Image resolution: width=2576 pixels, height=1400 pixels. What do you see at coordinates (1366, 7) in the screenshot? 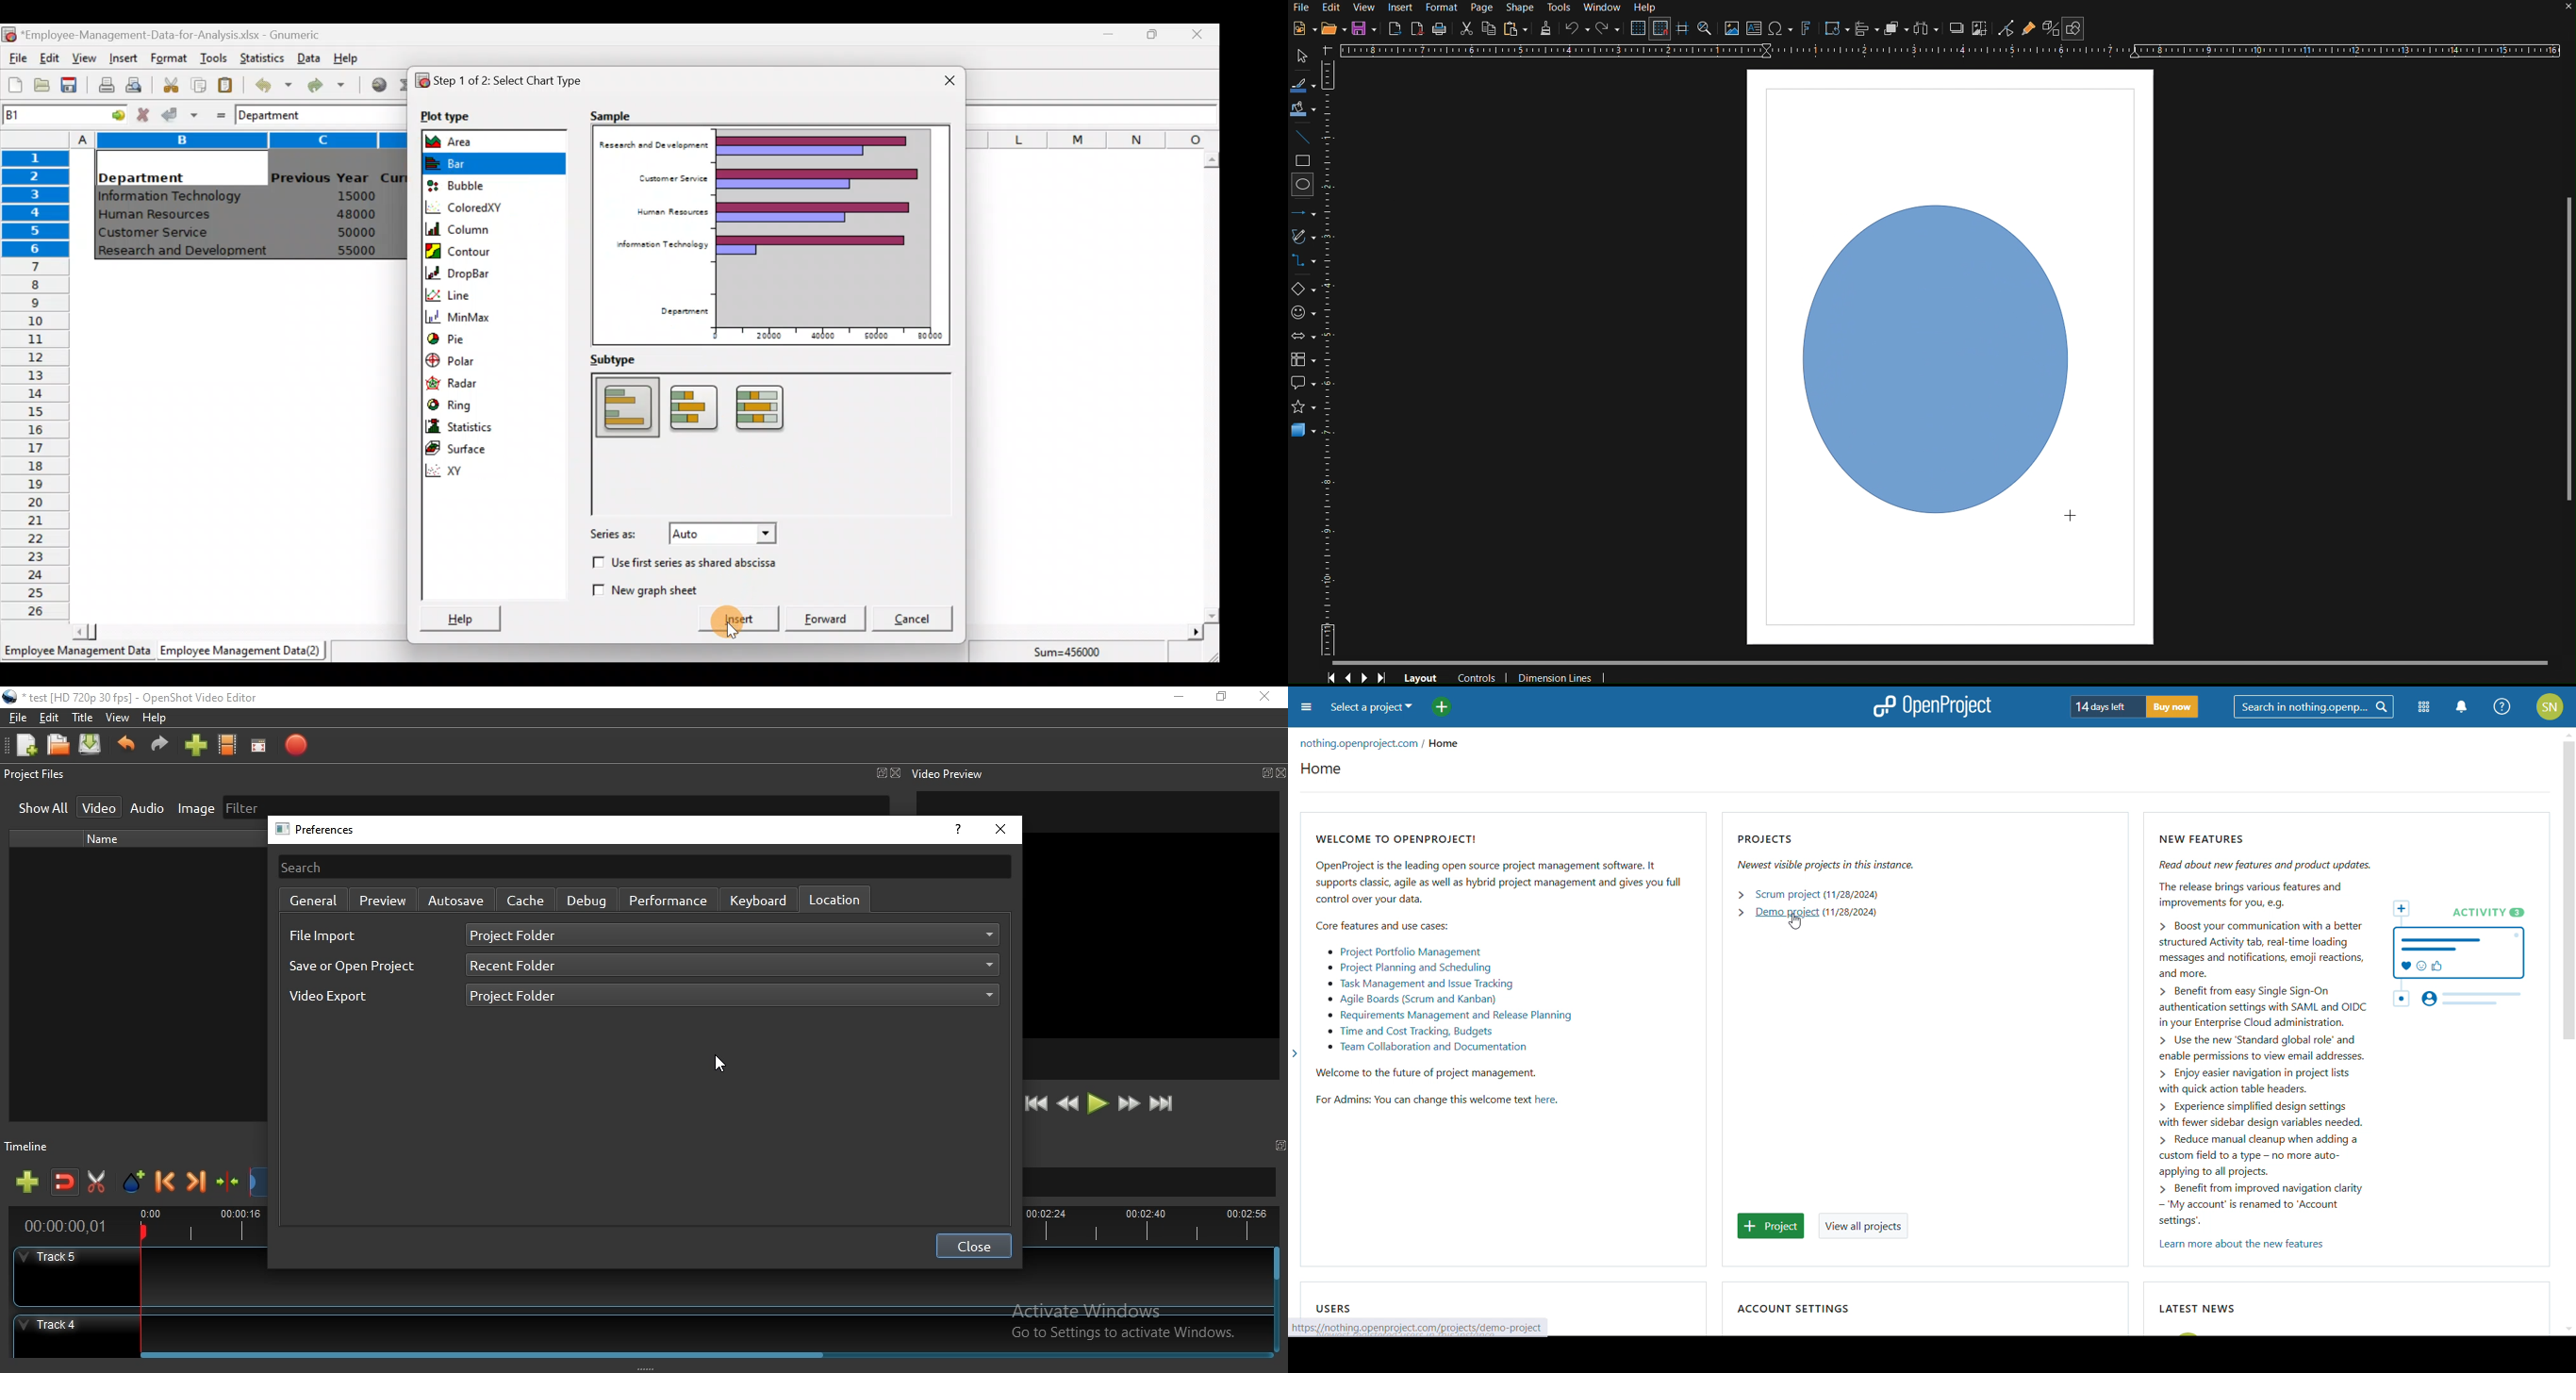
I see `View` at bounding box center [1366, 7].